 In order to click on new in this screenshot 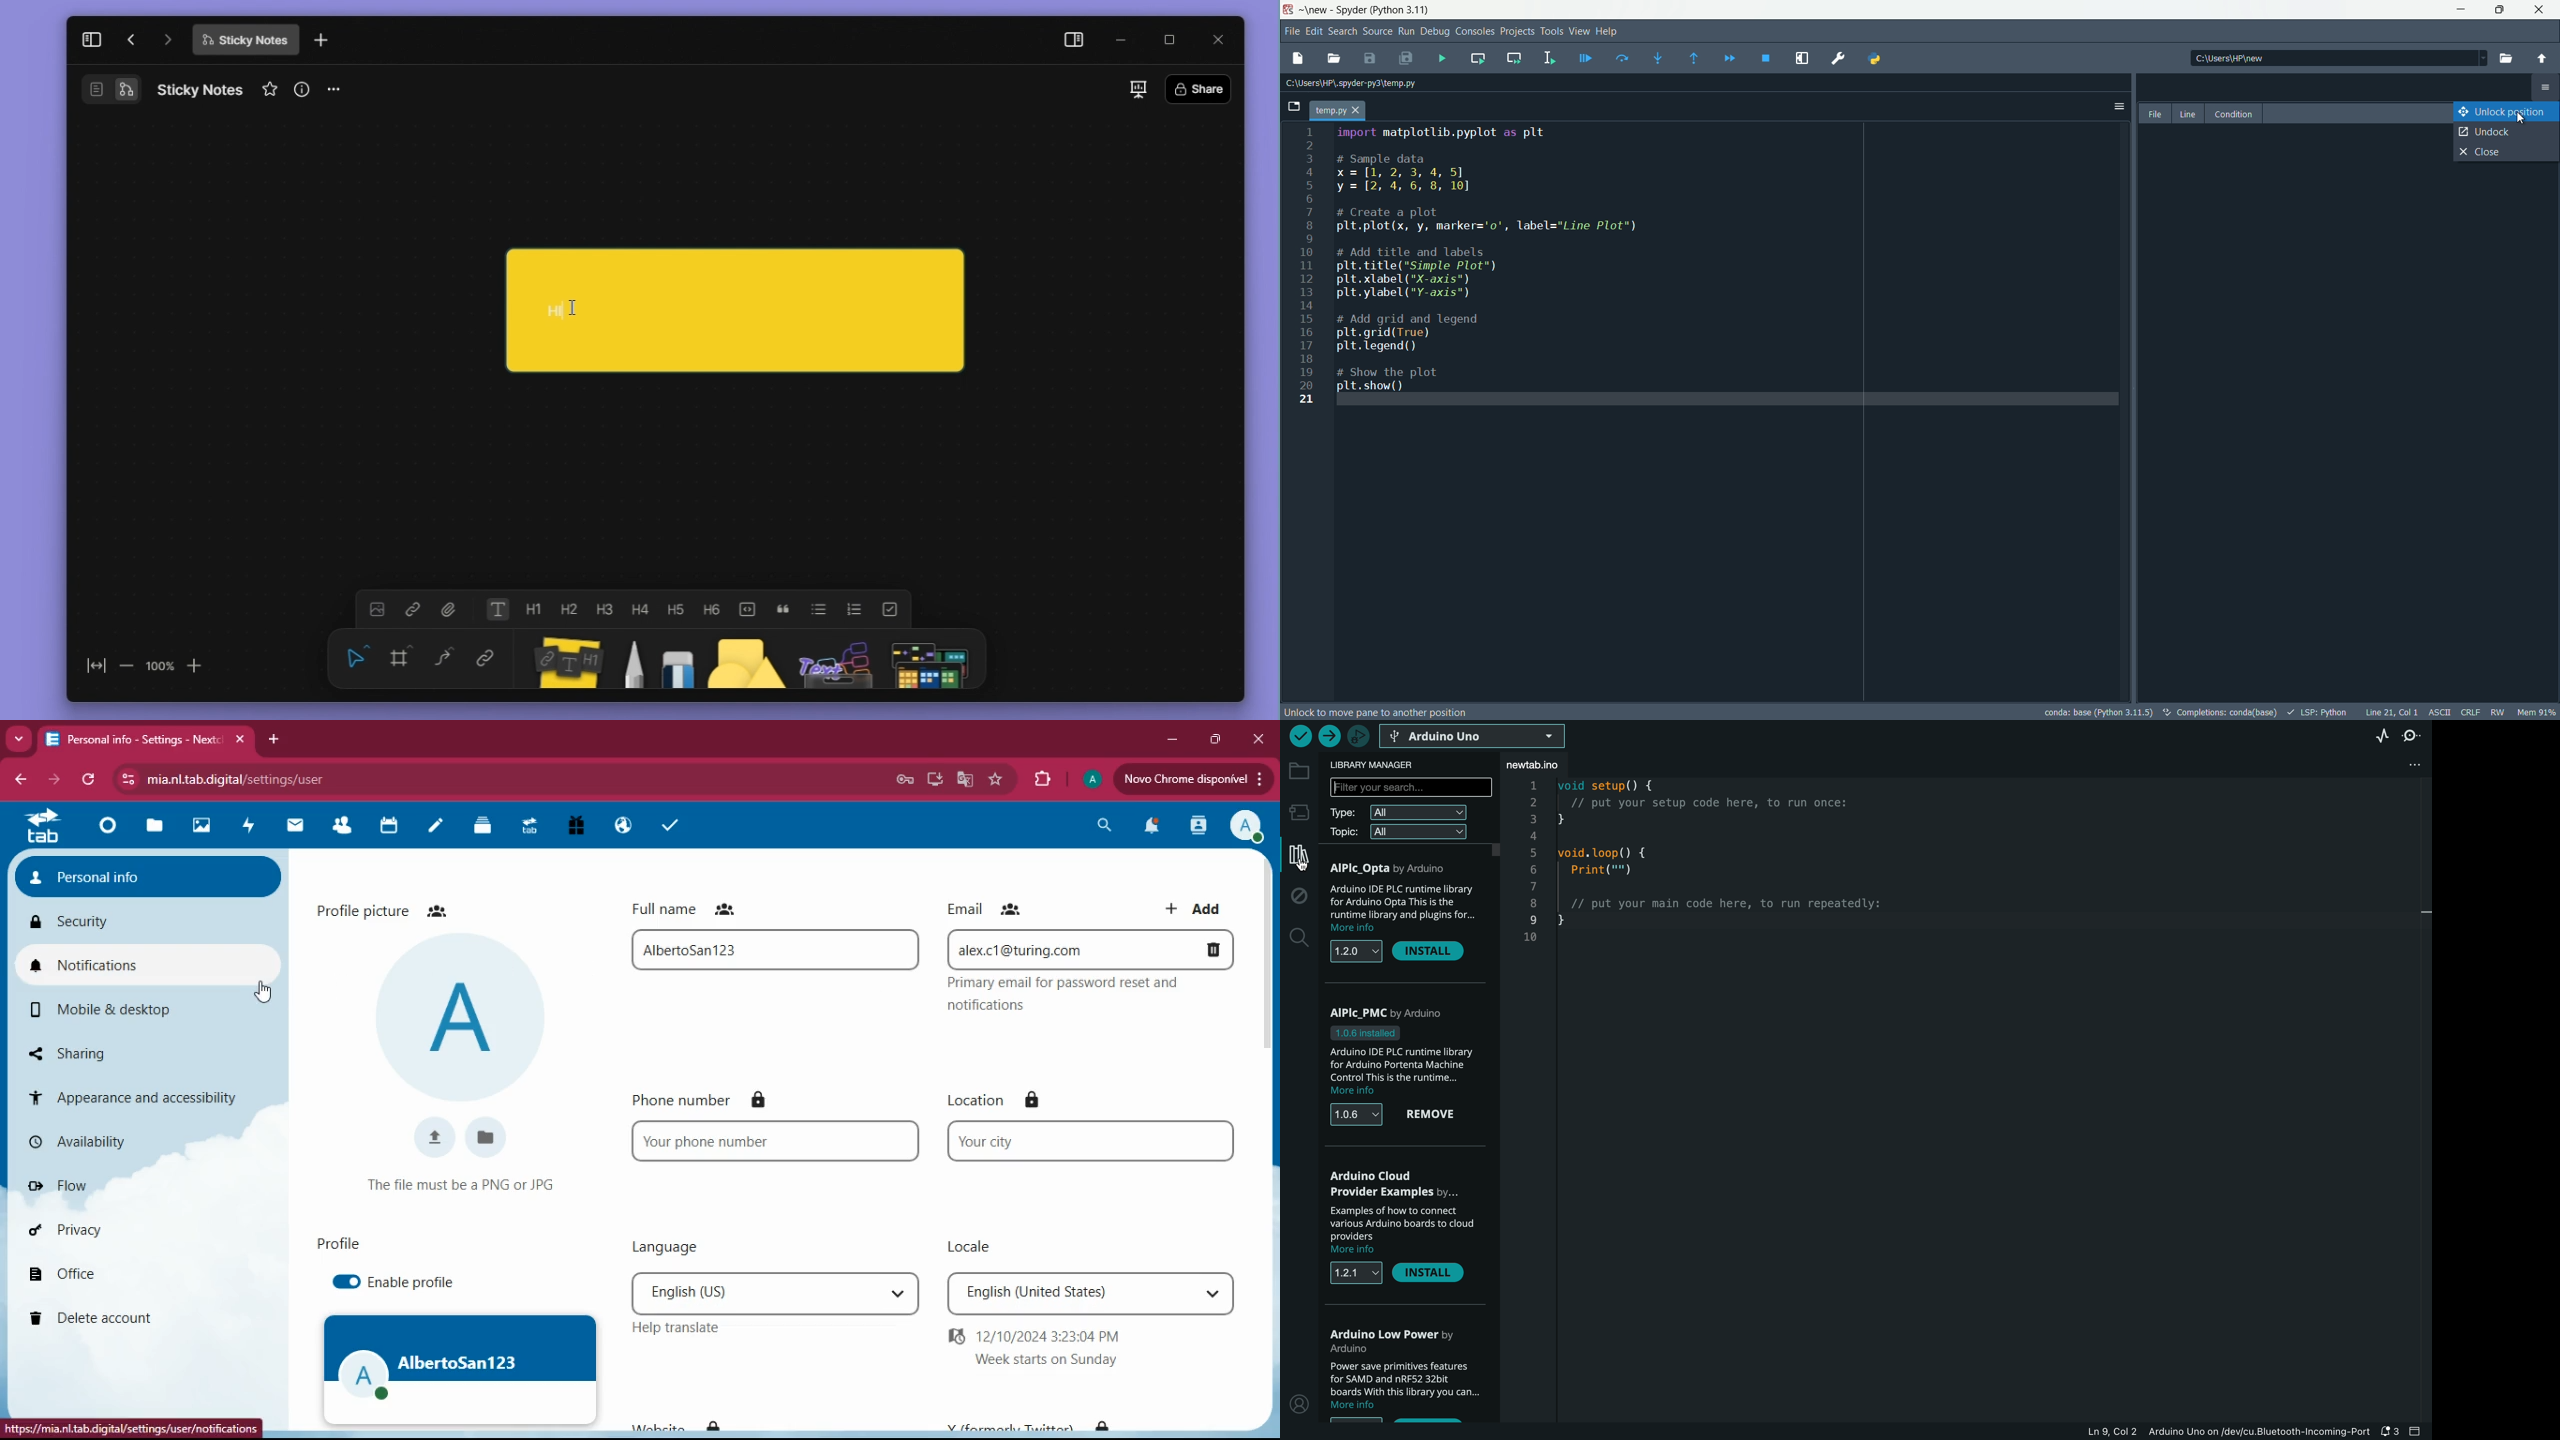, I will do `click(1316, 9)`.